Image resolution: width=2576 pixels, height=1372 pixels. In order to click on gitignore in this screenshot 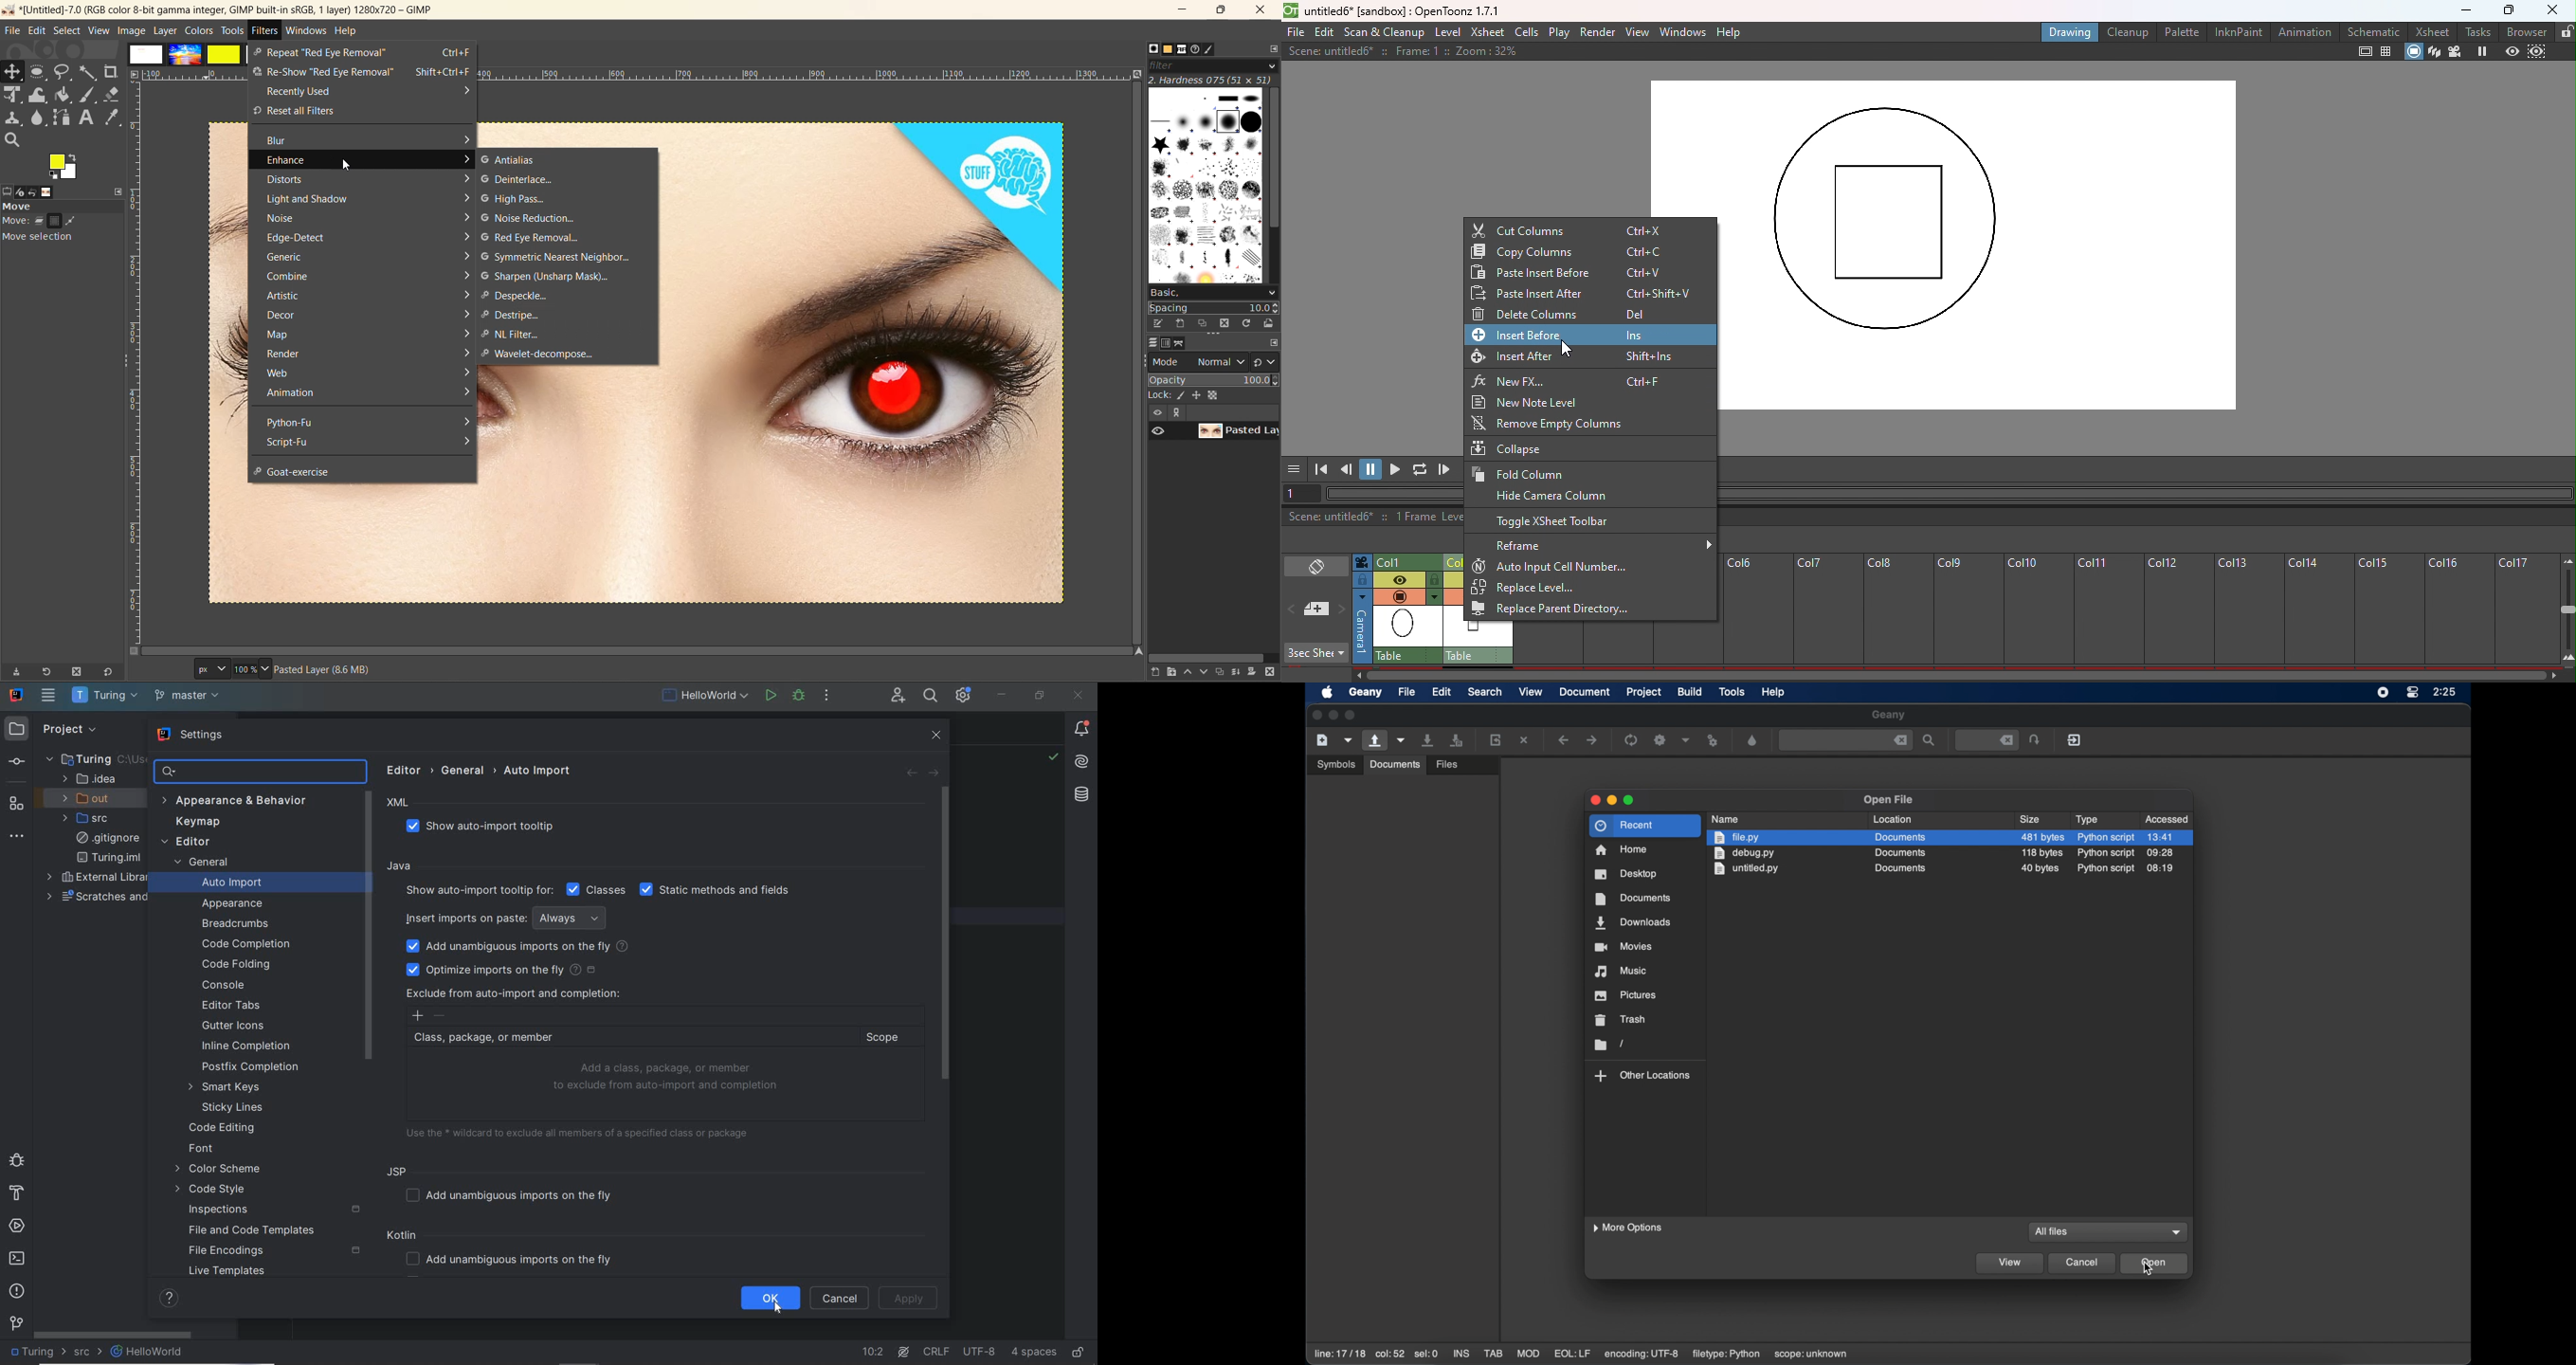, I will do `click(108, 838)`.